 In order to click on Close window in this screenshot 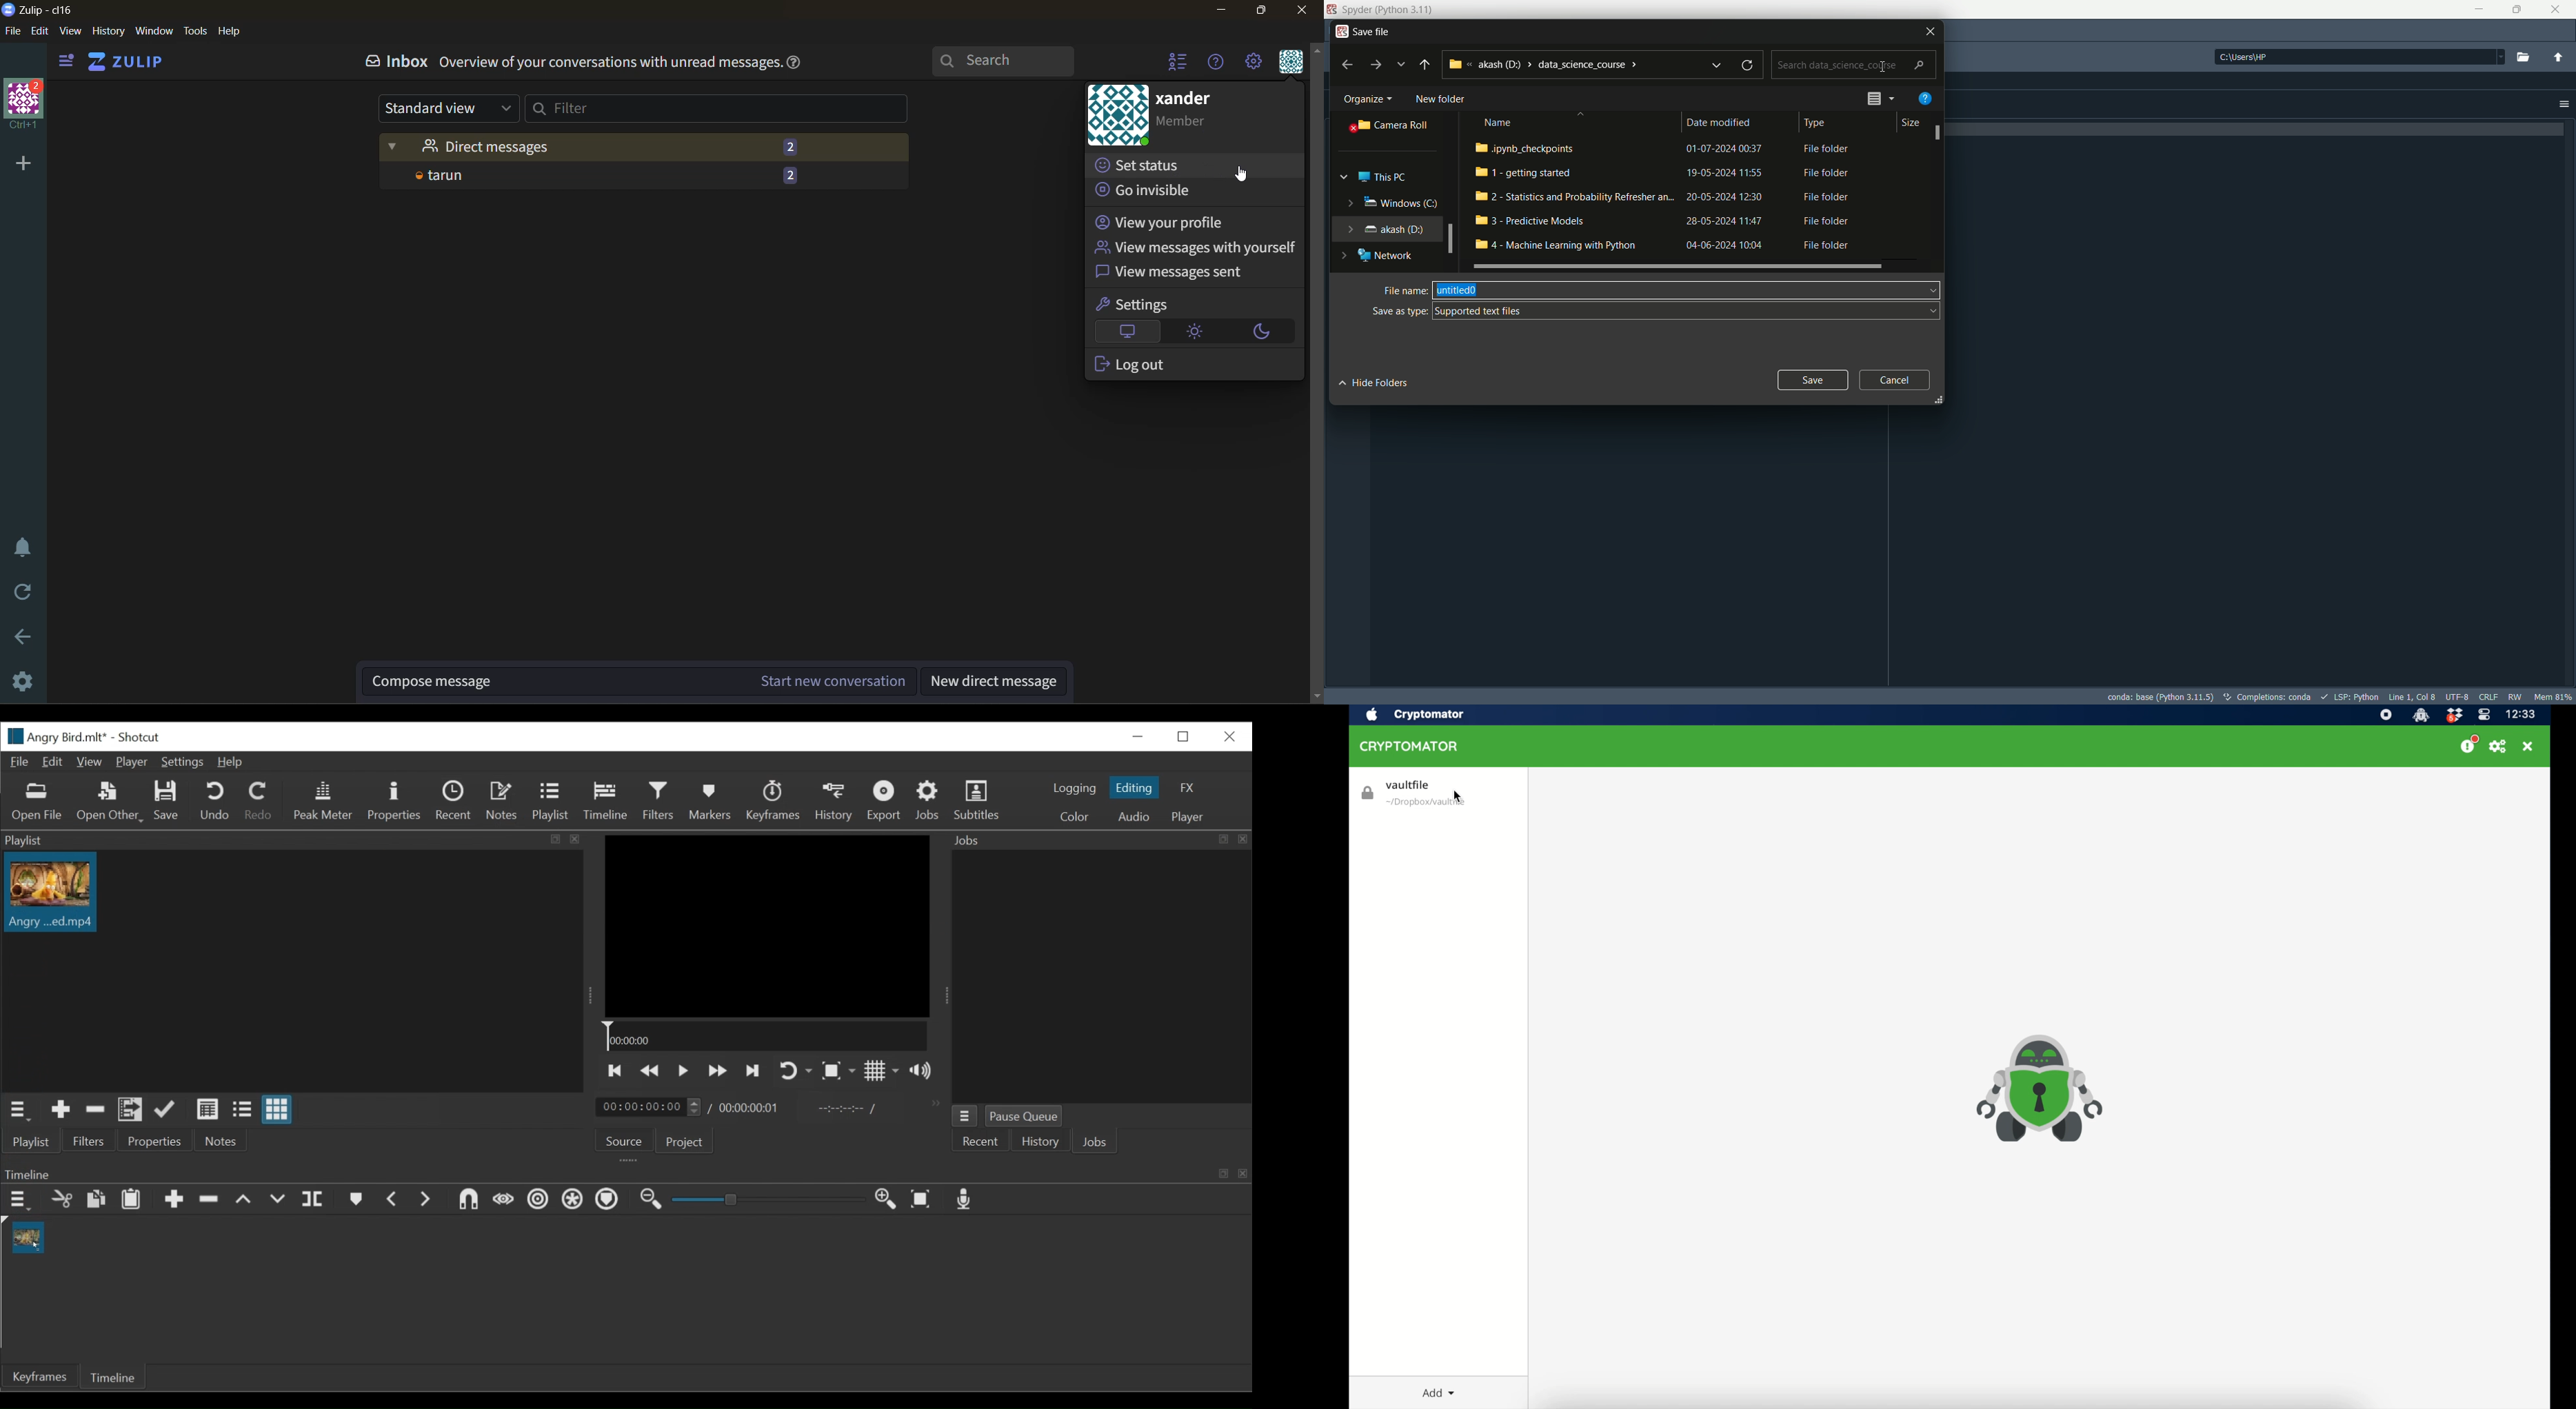, I will do `click(1931, 30)`.